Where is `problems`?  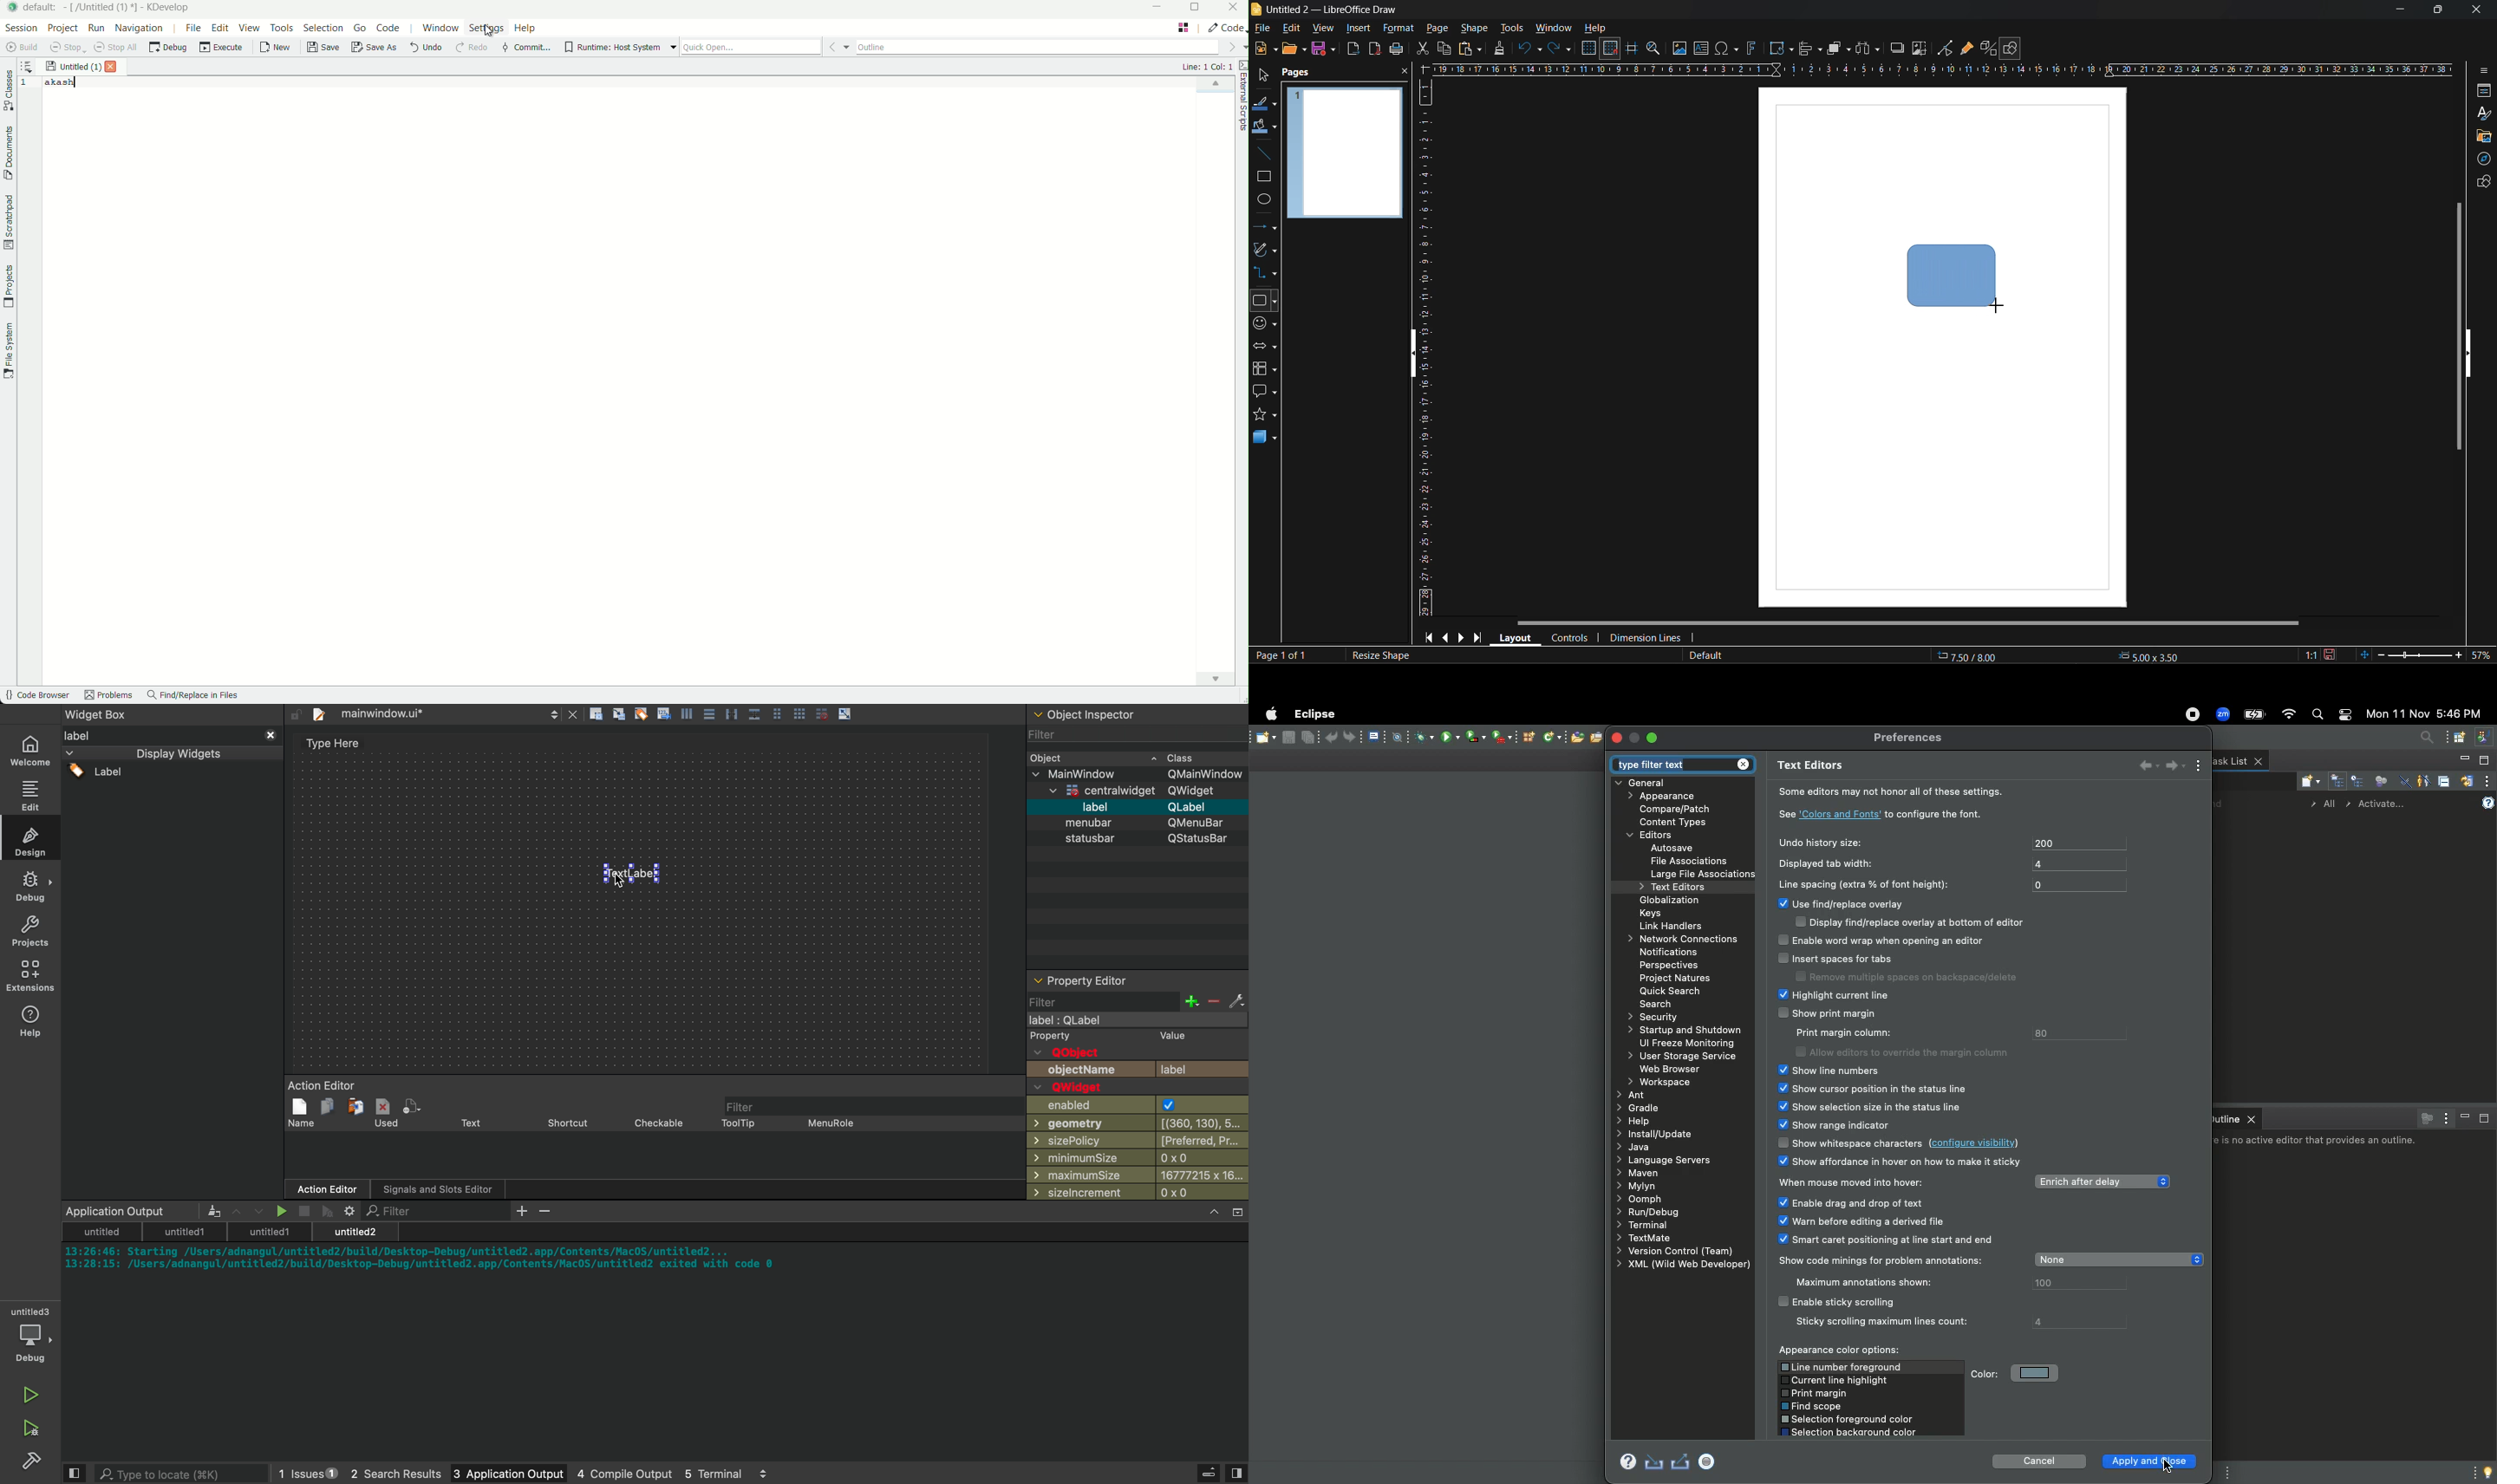 problems is located at coordinates (109, 697).